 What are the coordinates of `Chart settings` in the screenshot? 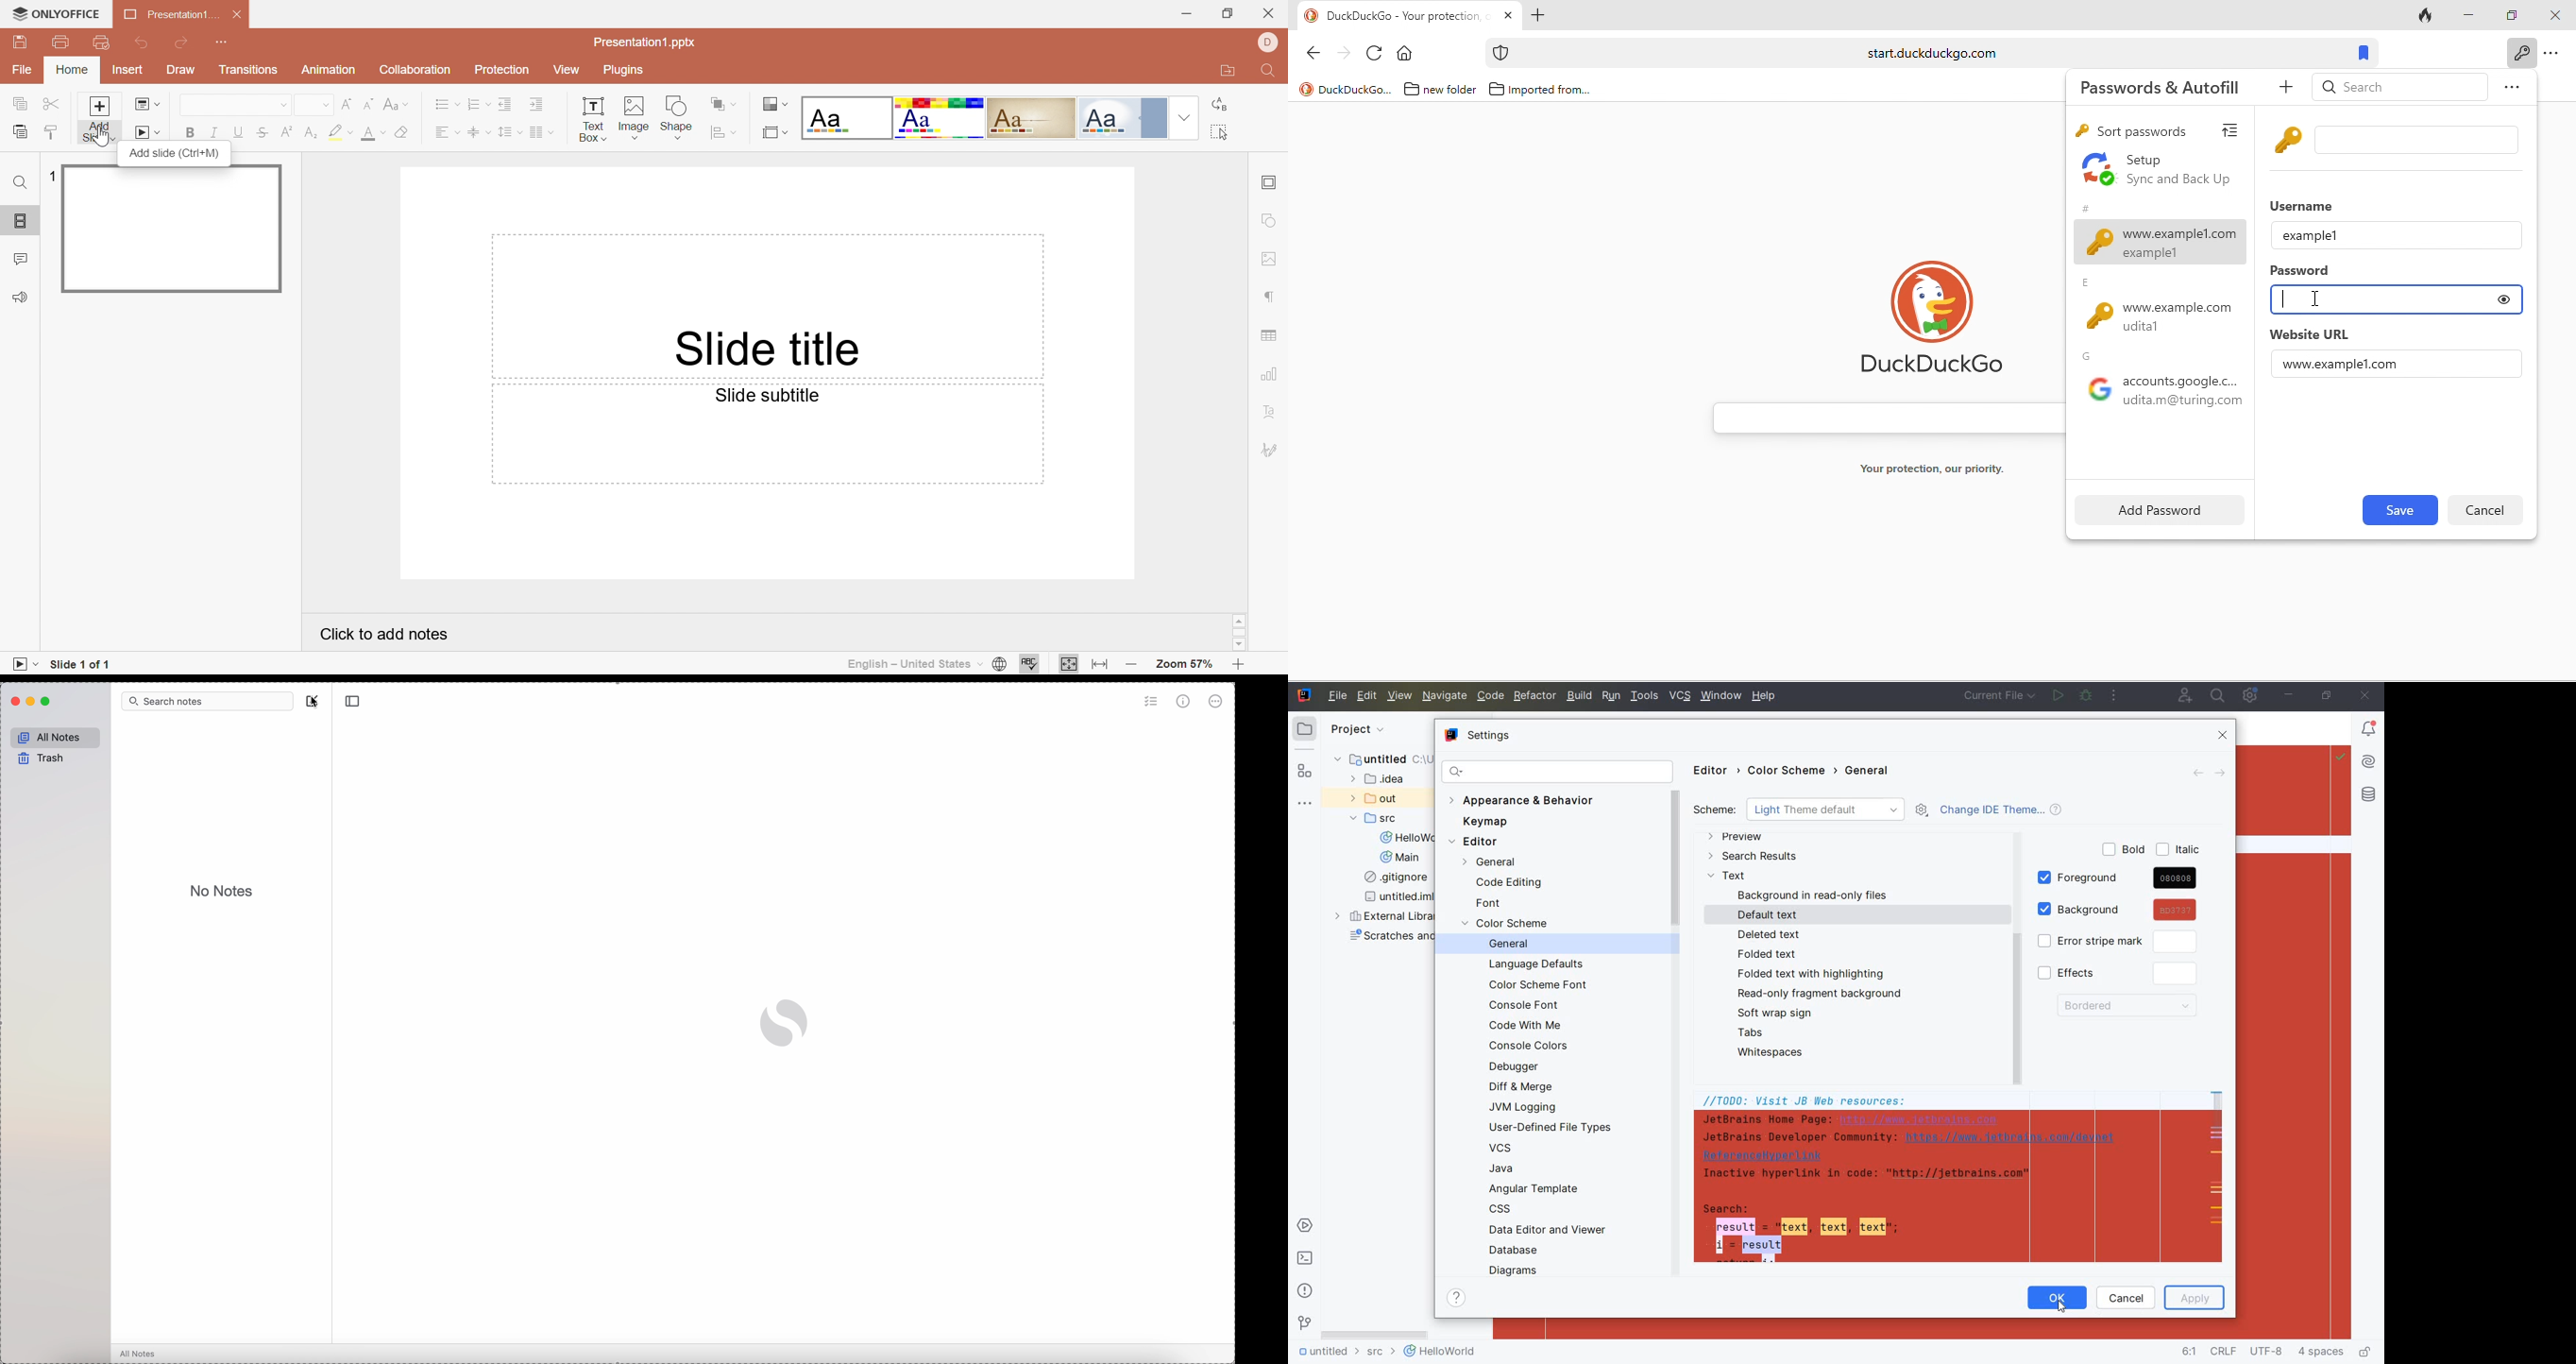 It's located at (1267, 374).